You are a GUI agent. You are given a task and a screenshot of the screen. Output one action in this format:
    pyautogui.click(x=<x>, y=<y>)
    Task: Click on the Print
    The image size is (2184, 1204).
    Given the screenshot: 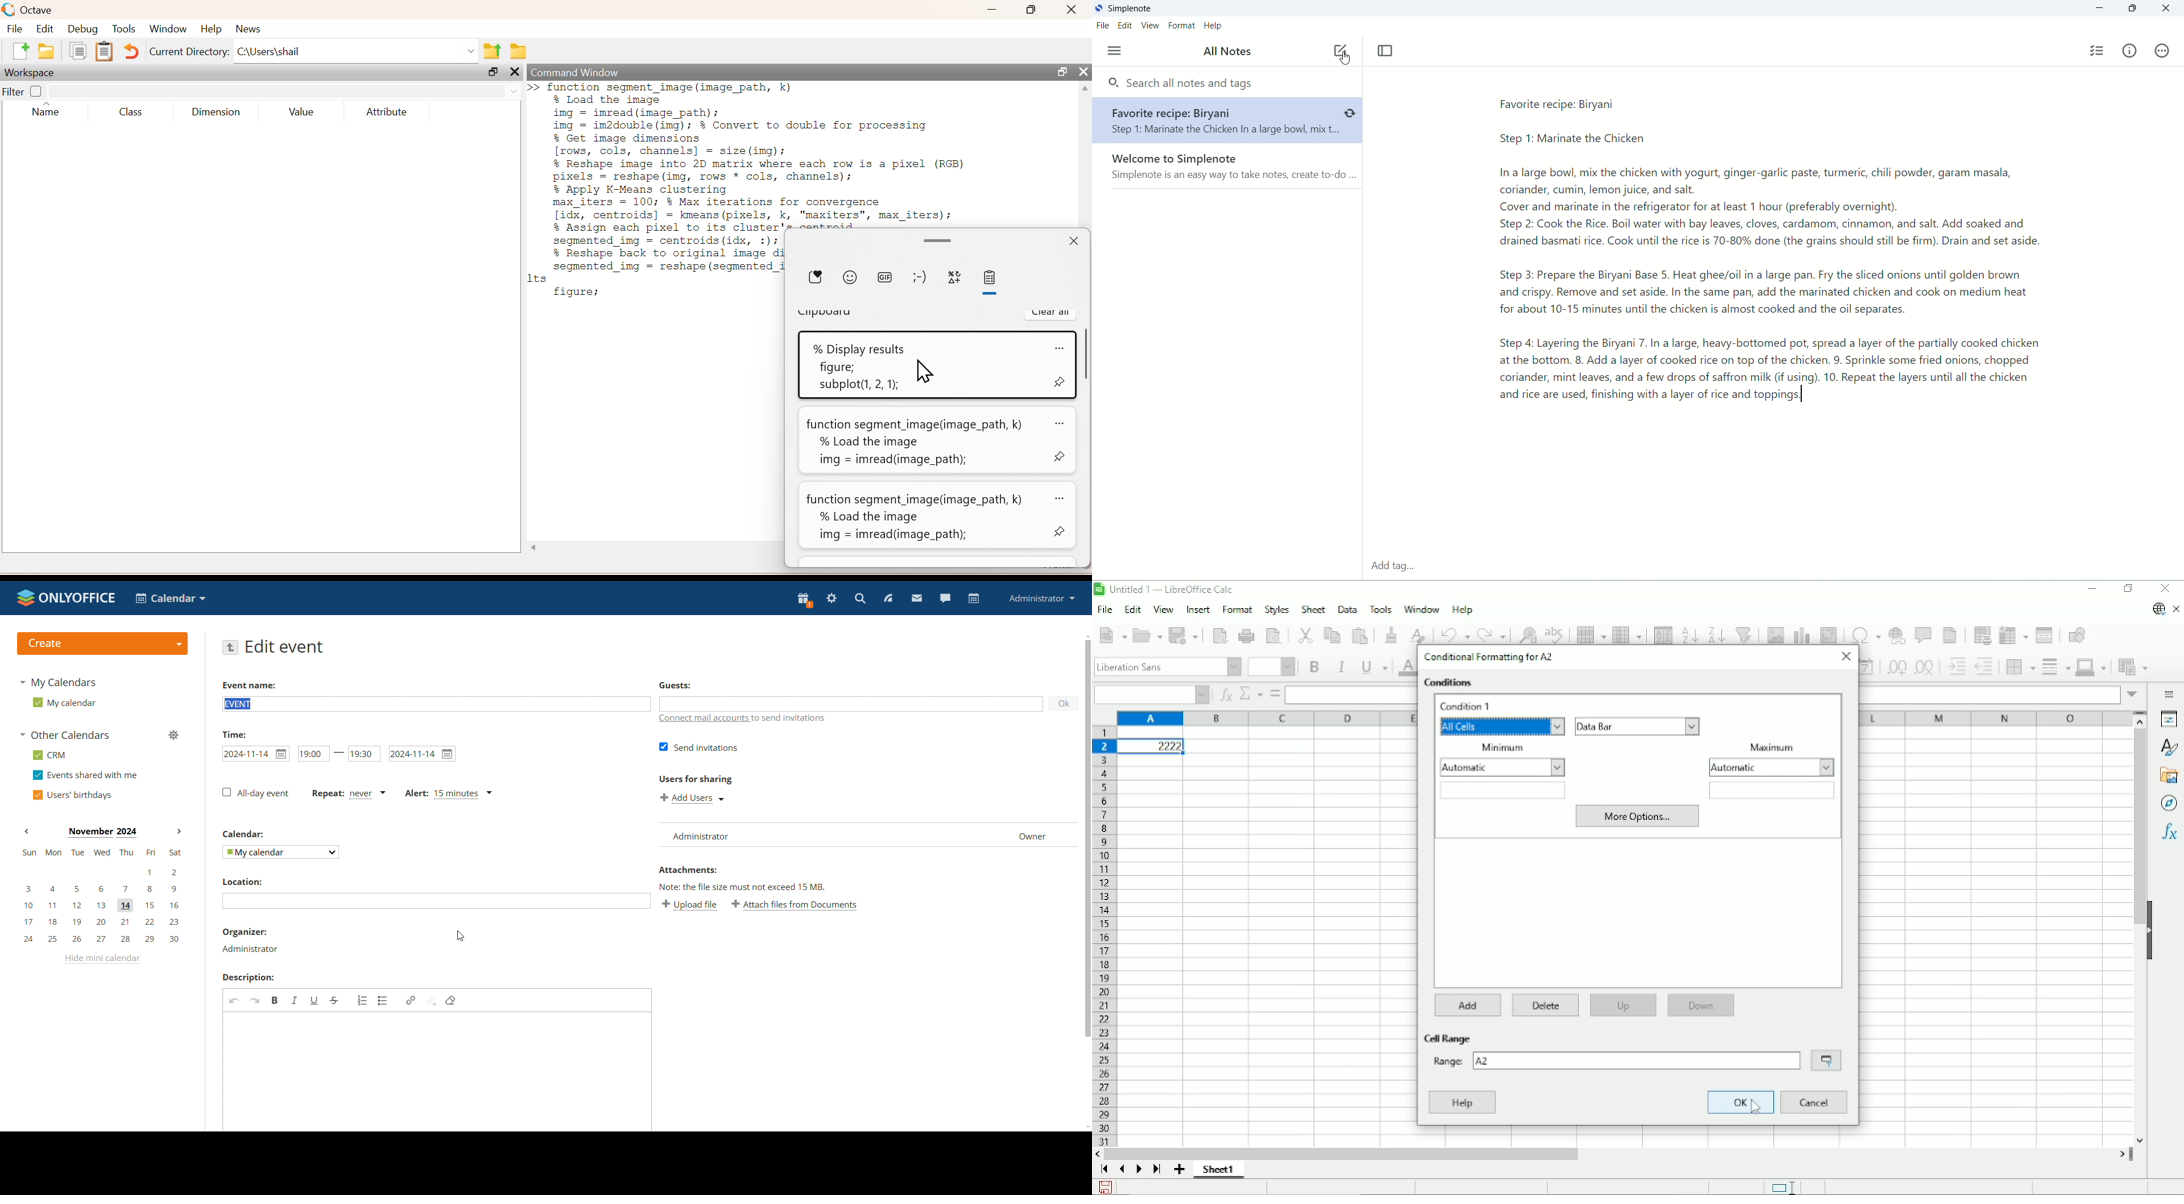 What is the action you would take?
    pyautogui.click(x=1246, y=636)
    